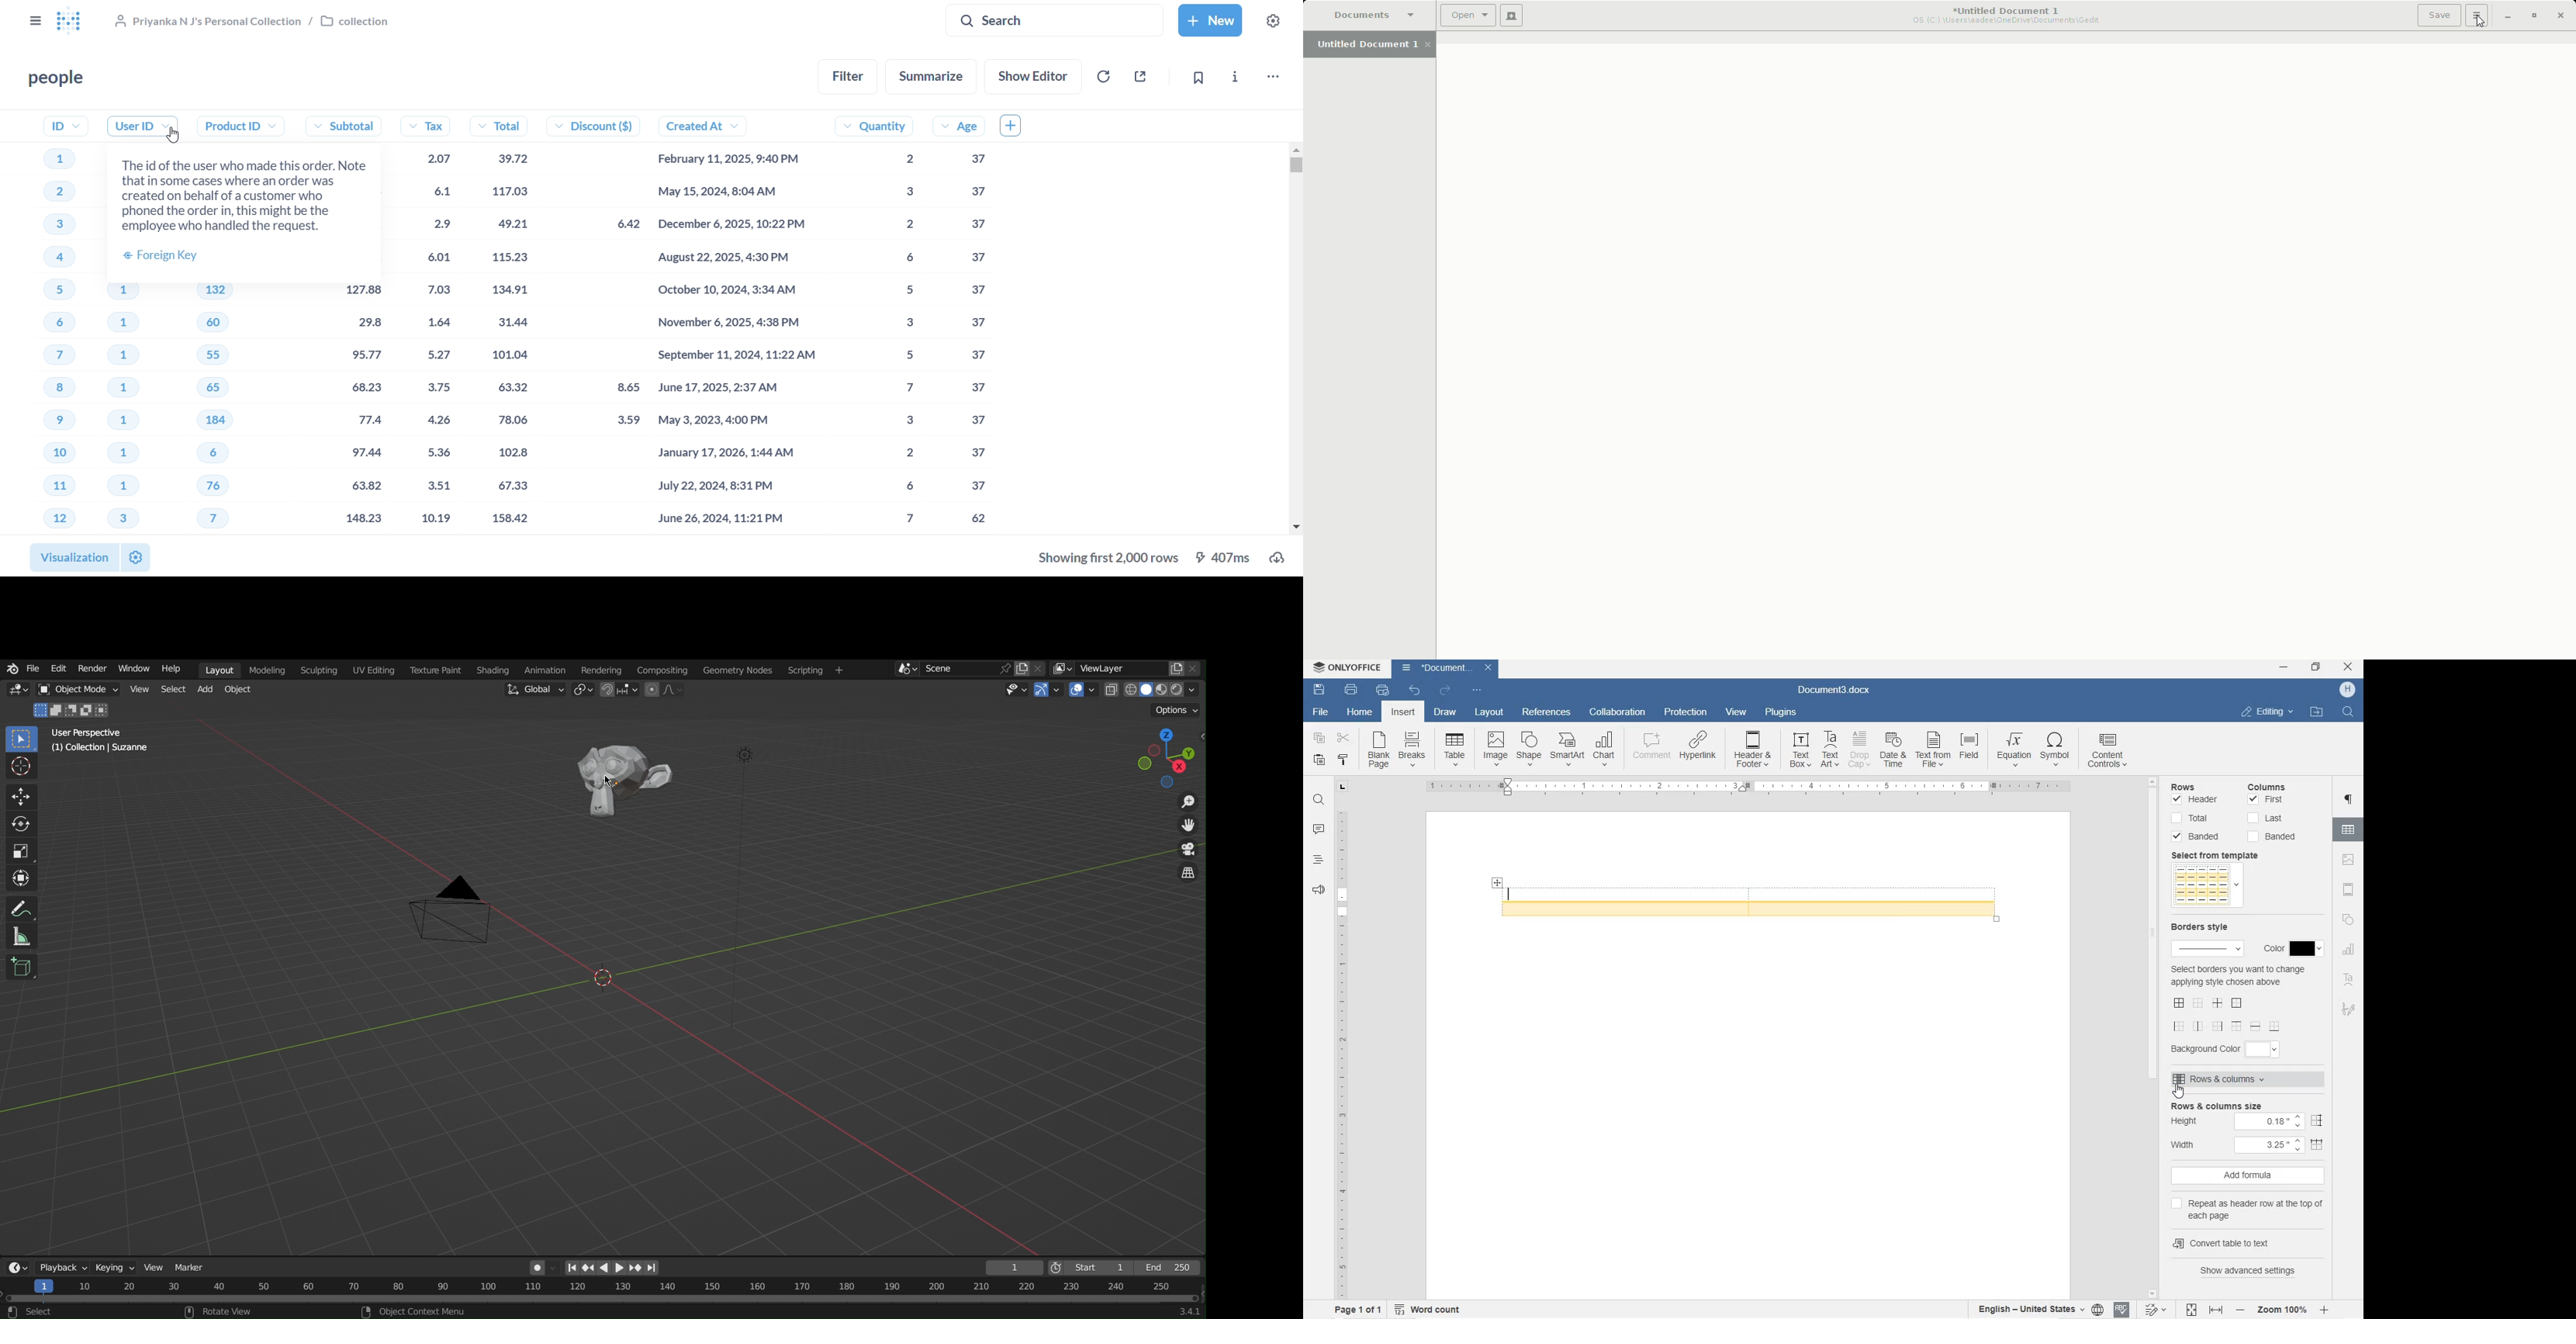  Describe the element at coordinates (437, 671) in the screenshot. I see `Texture Paint` at that location.